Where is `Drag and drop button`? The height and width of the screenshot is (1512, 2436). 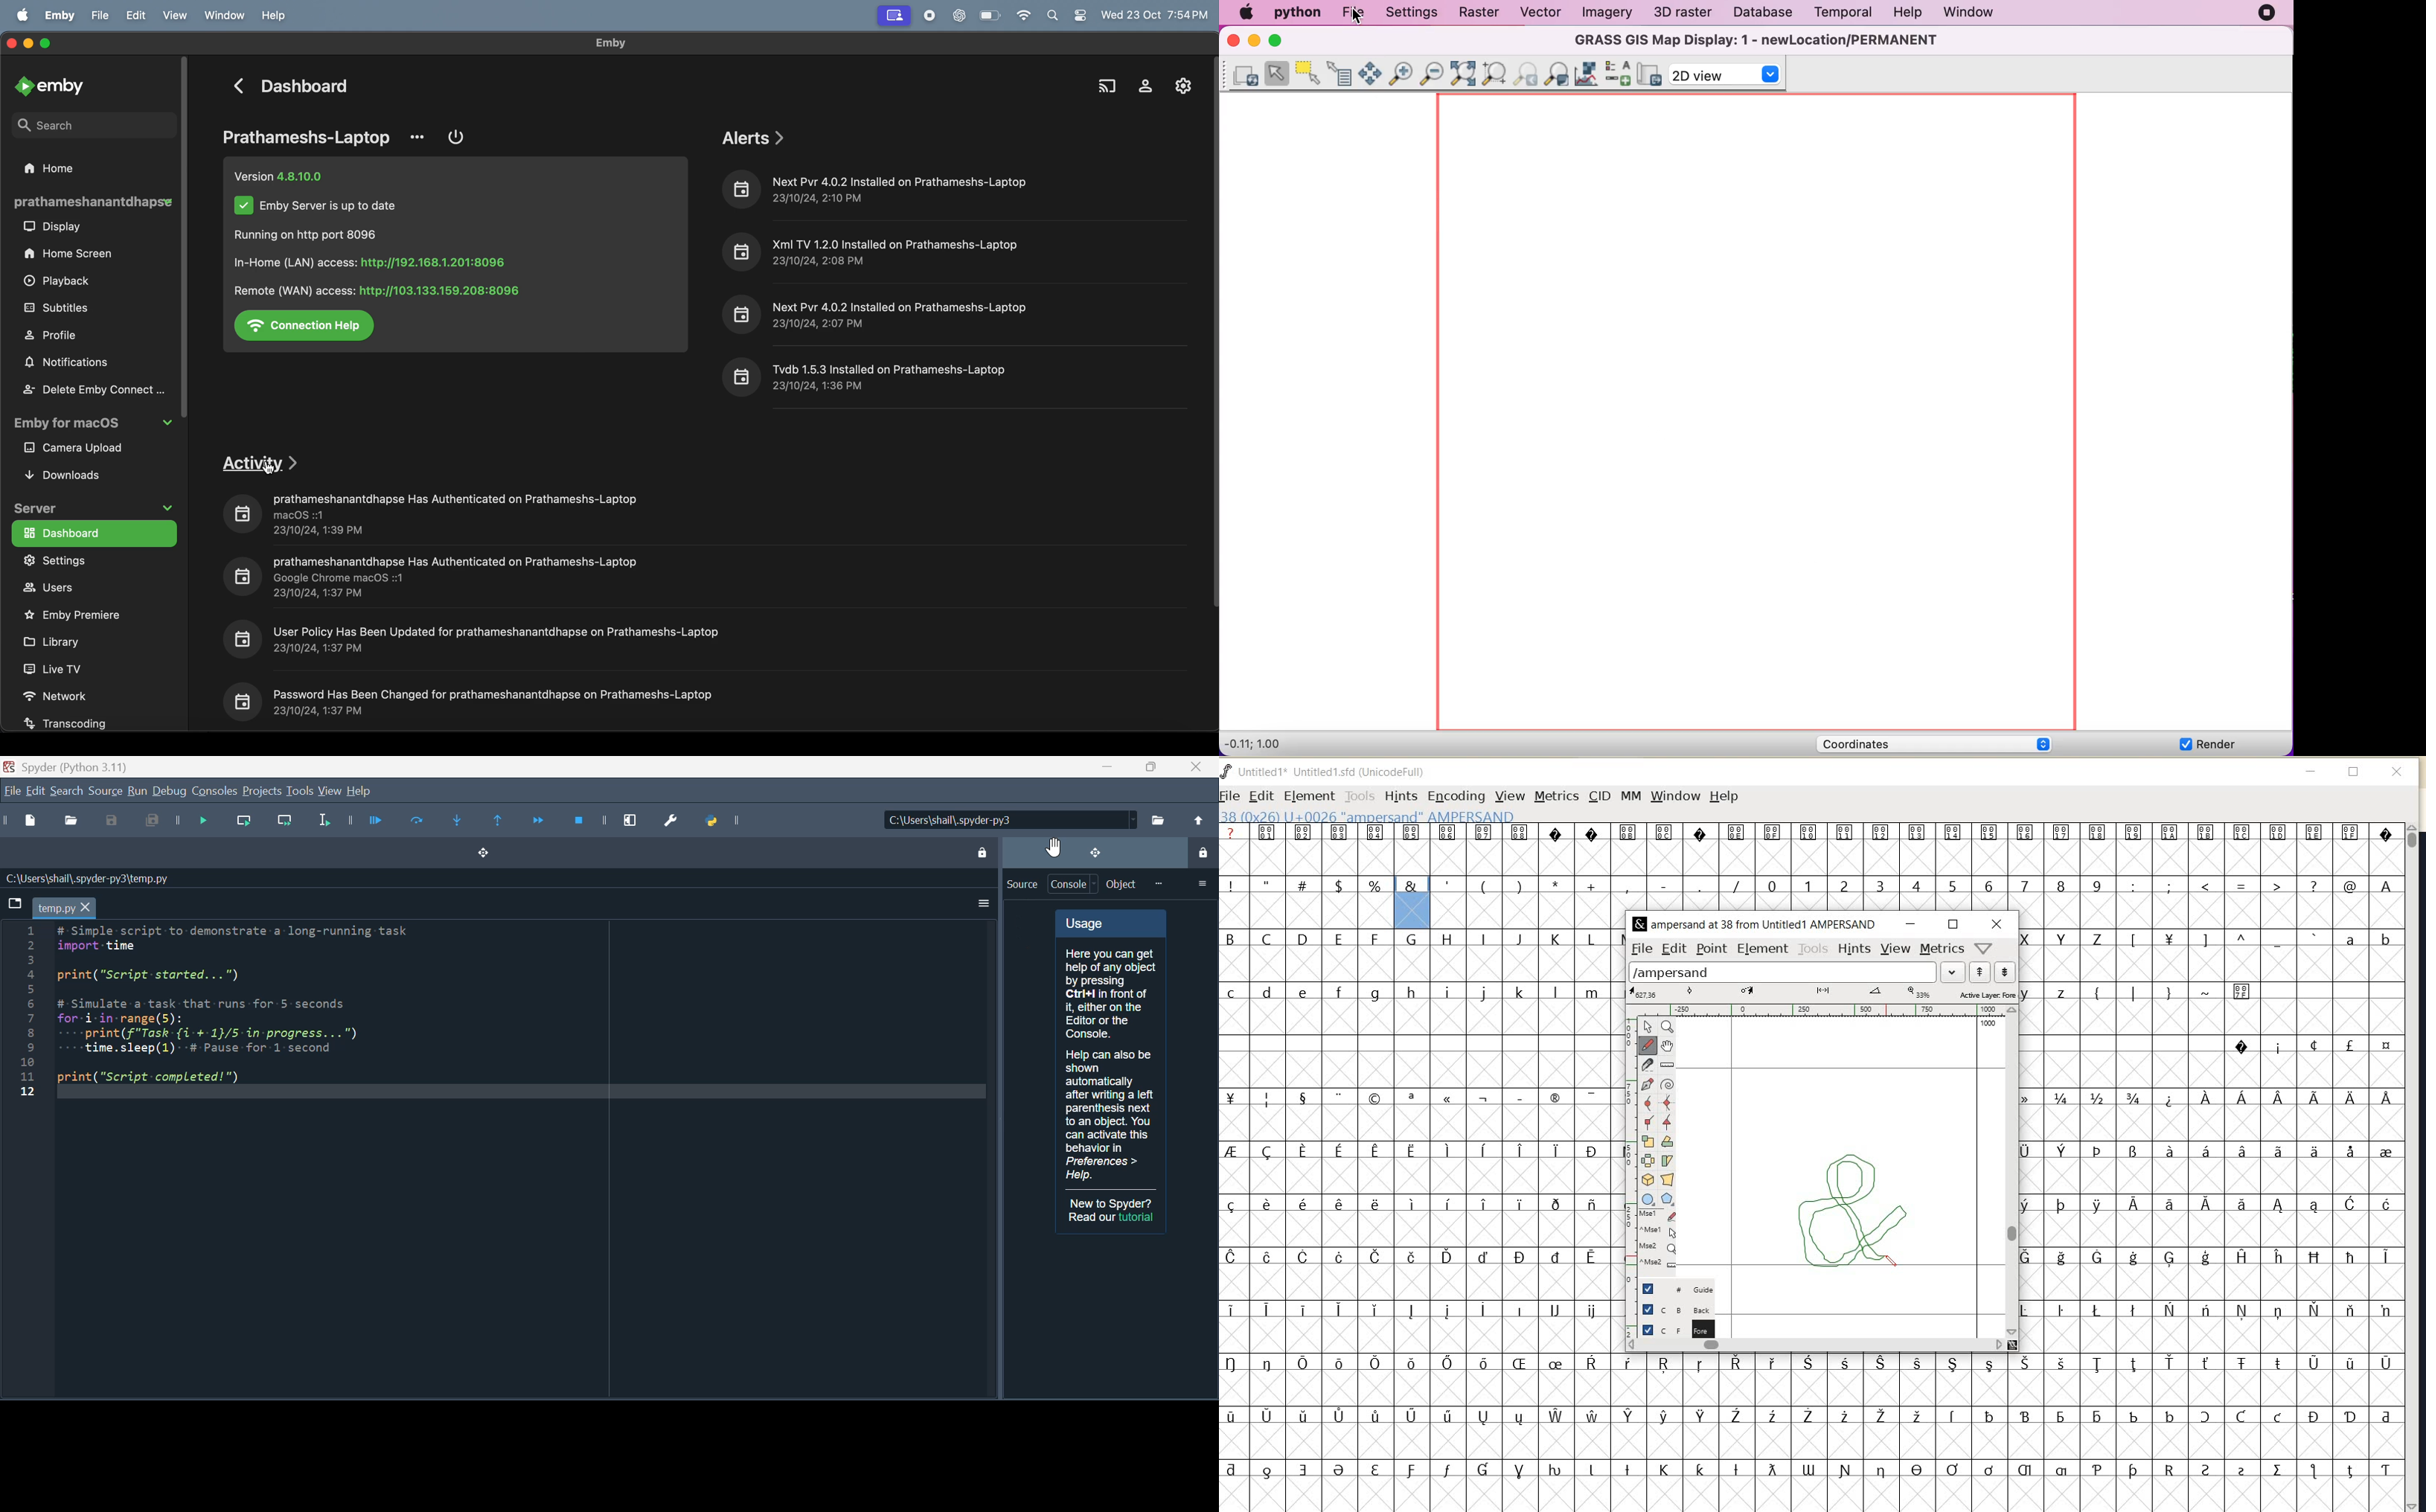
Drag and drop button is located at coordinates (481, 854).